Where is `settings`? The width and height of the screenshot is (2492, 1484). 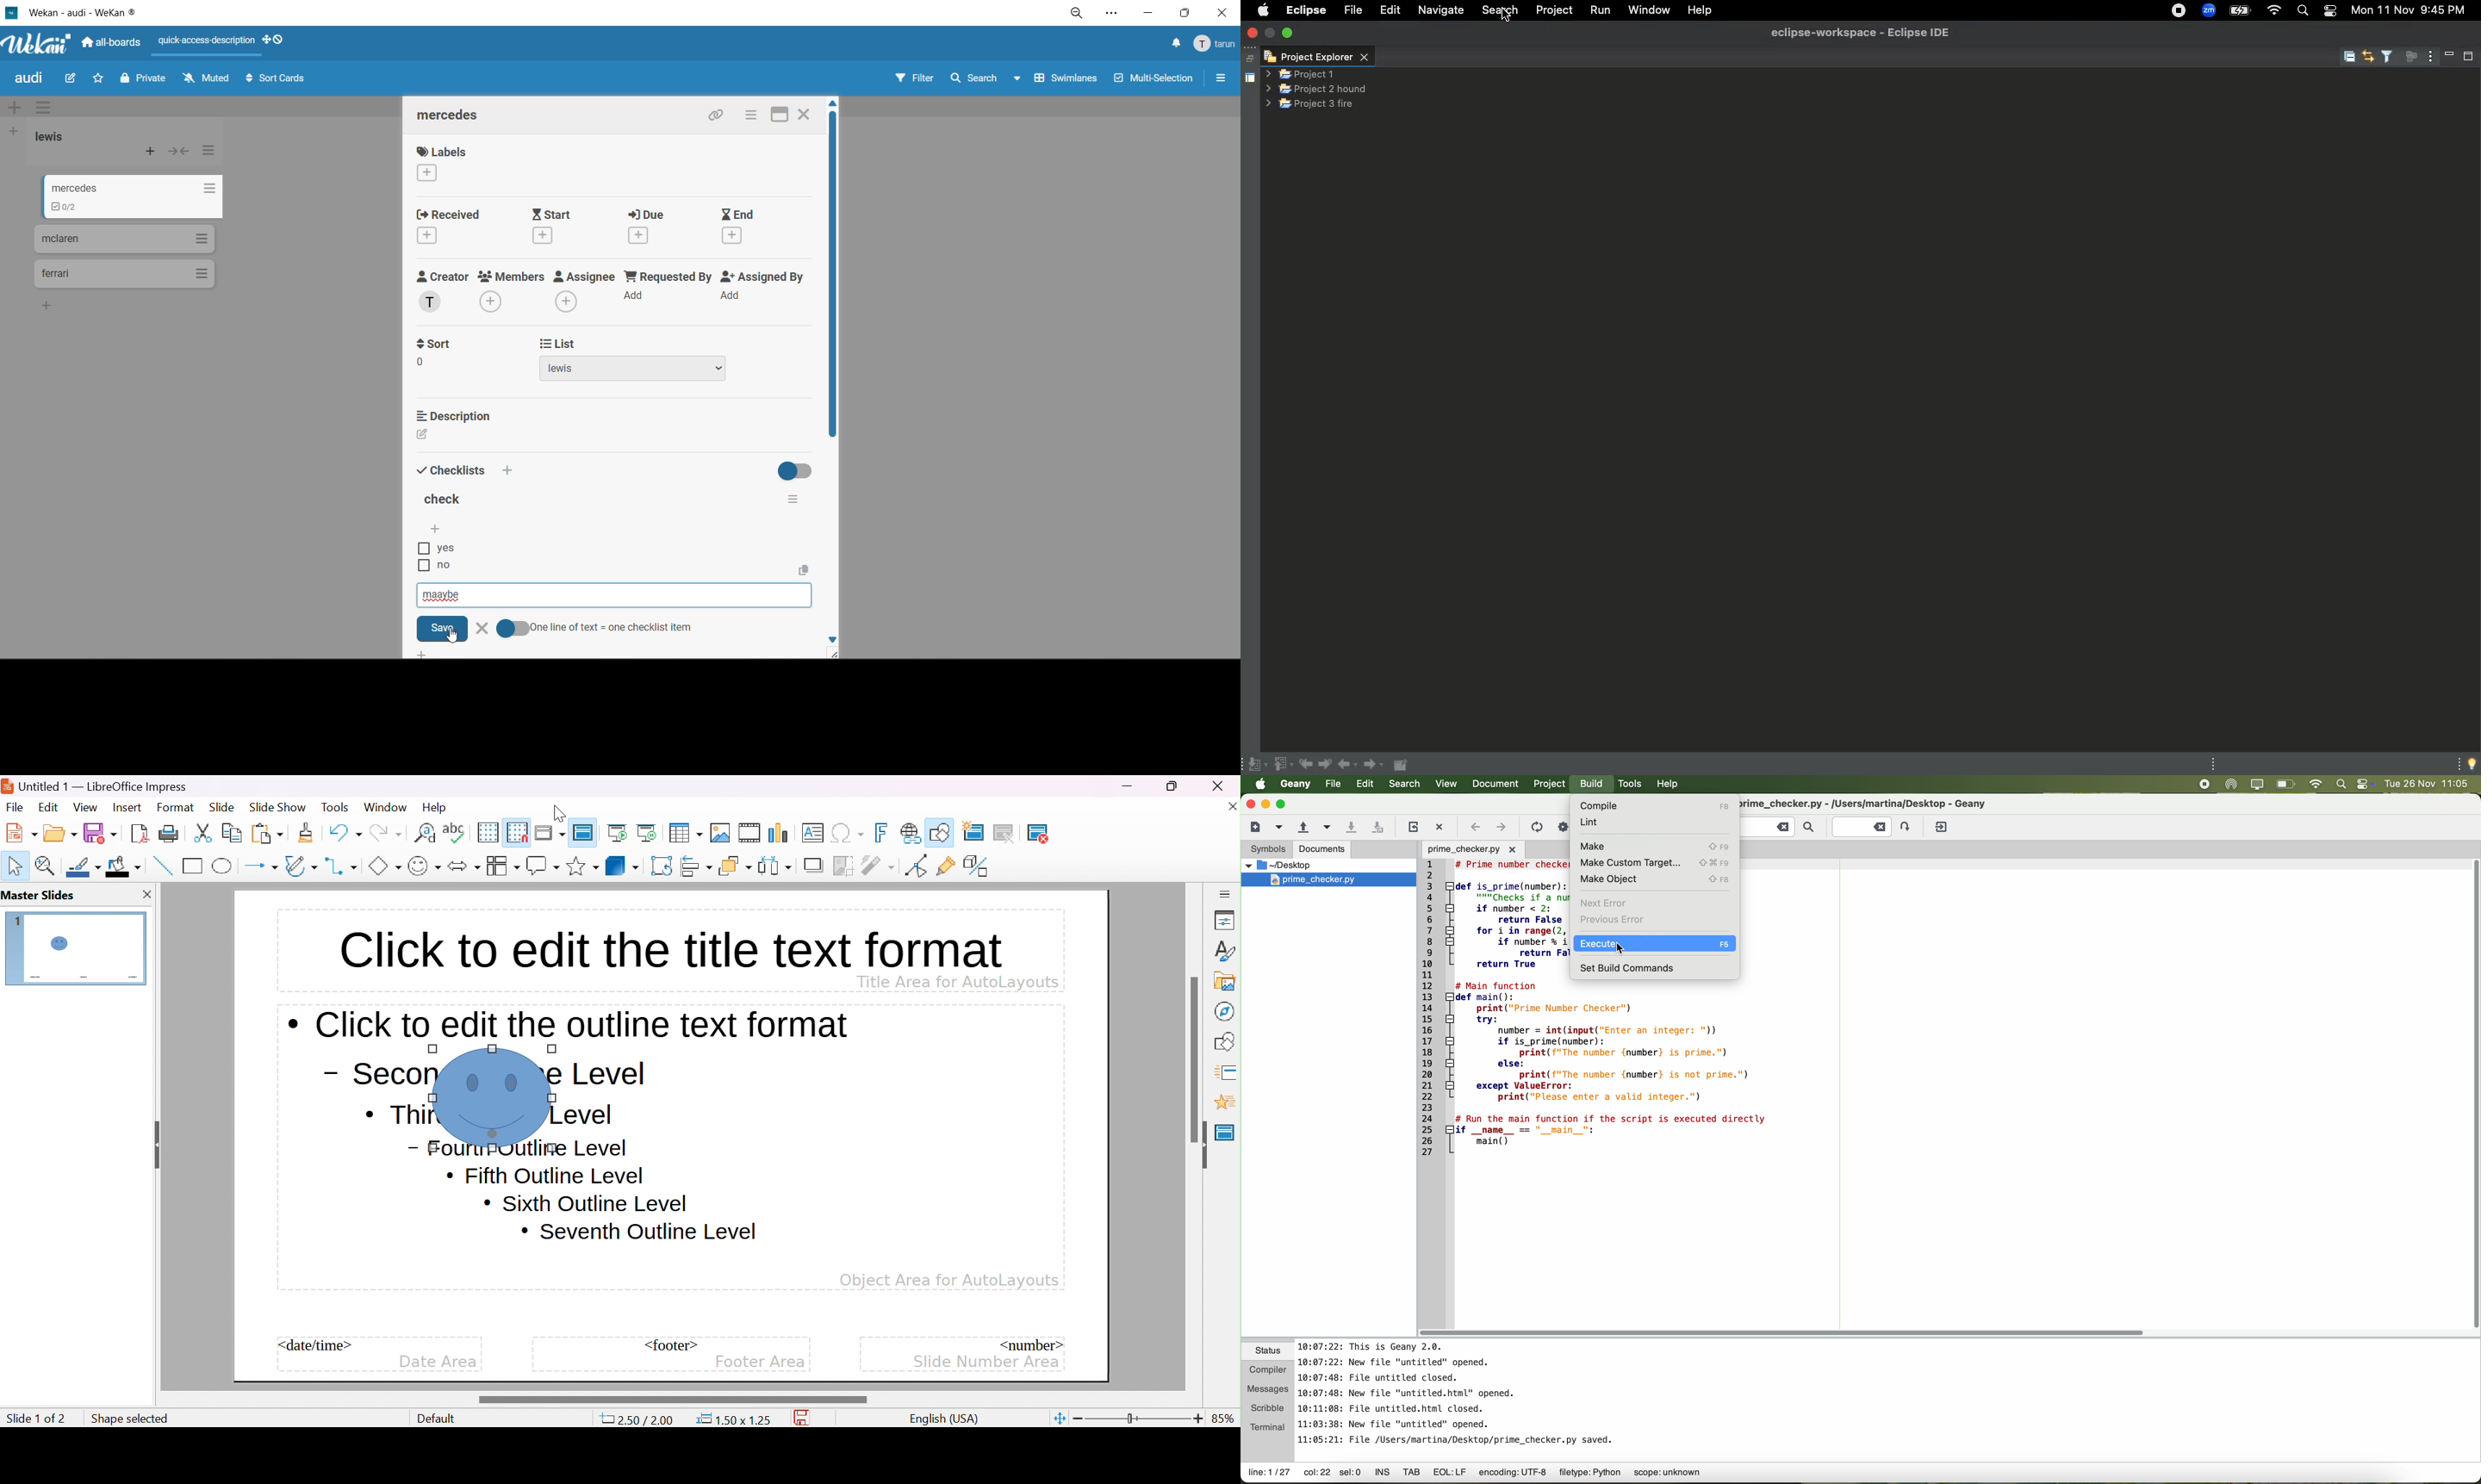
settings is located at coordinates (1112, 13).